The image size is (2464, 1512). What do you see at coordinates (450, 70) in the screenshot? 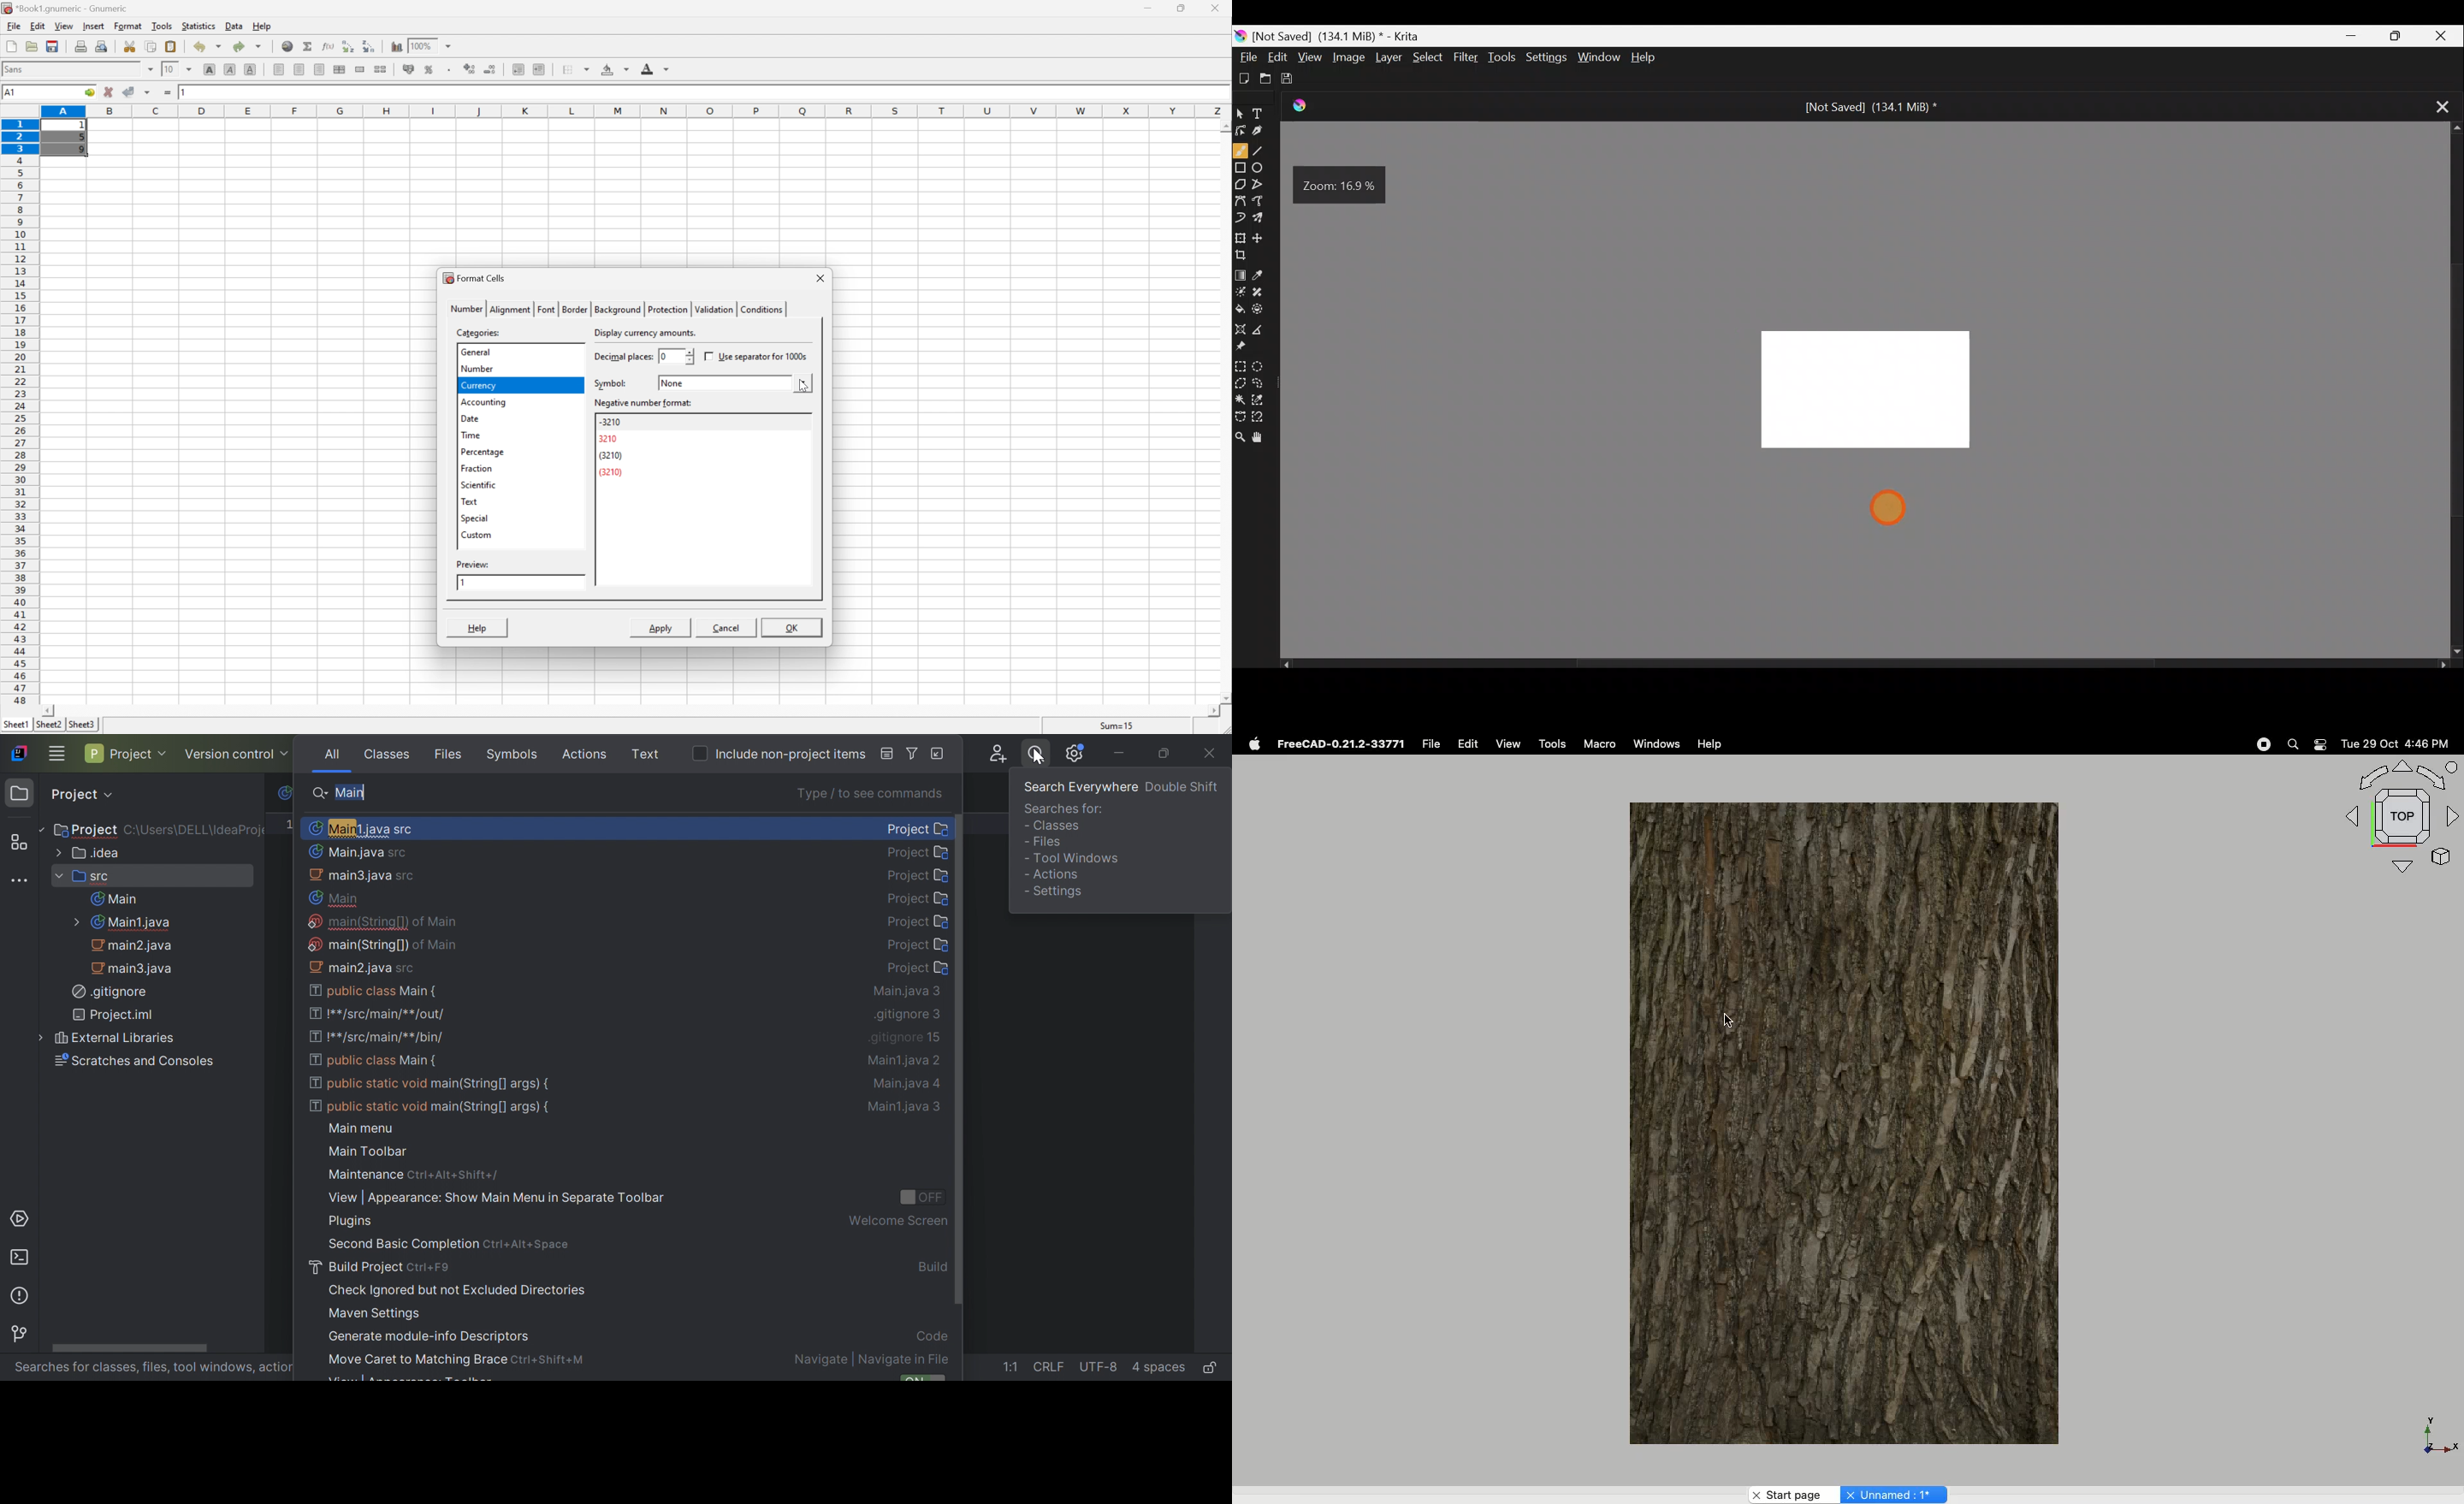
I see `Set the format of the selected cells to include a thousands separator` at bounding box center [450, 70].